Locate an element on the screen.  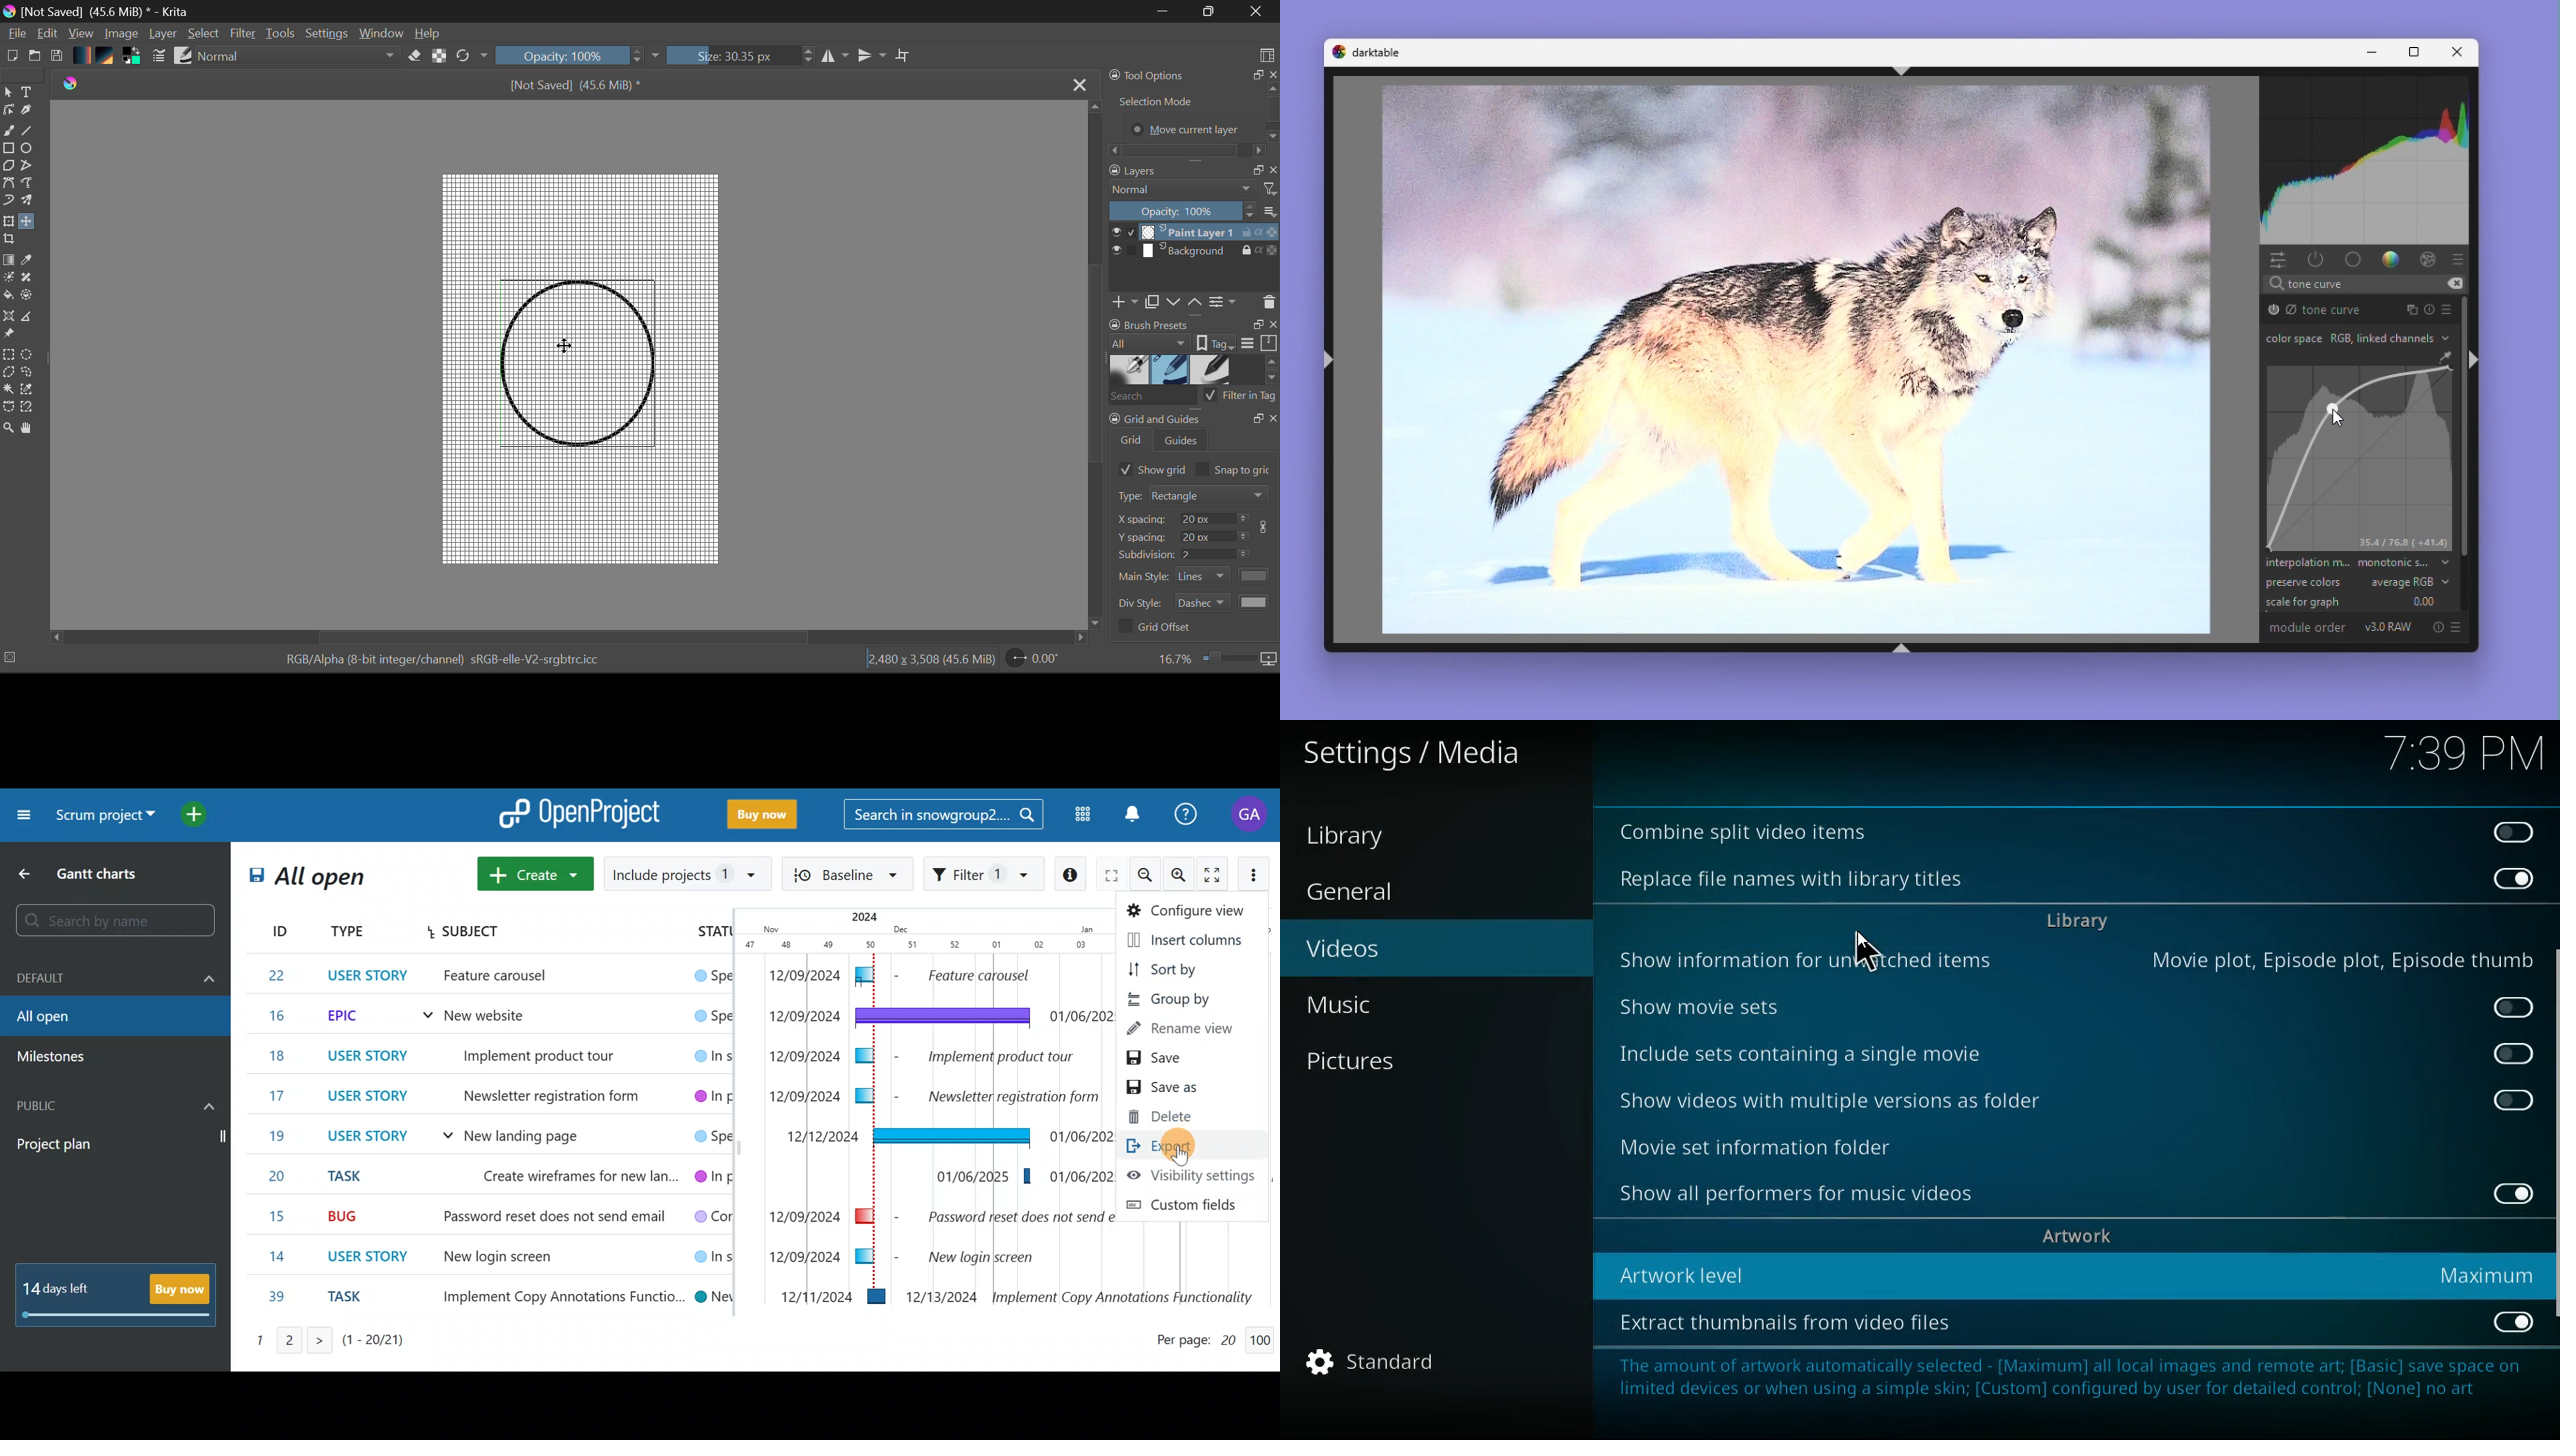
show all performers is located at coordinates (1804, 1196).